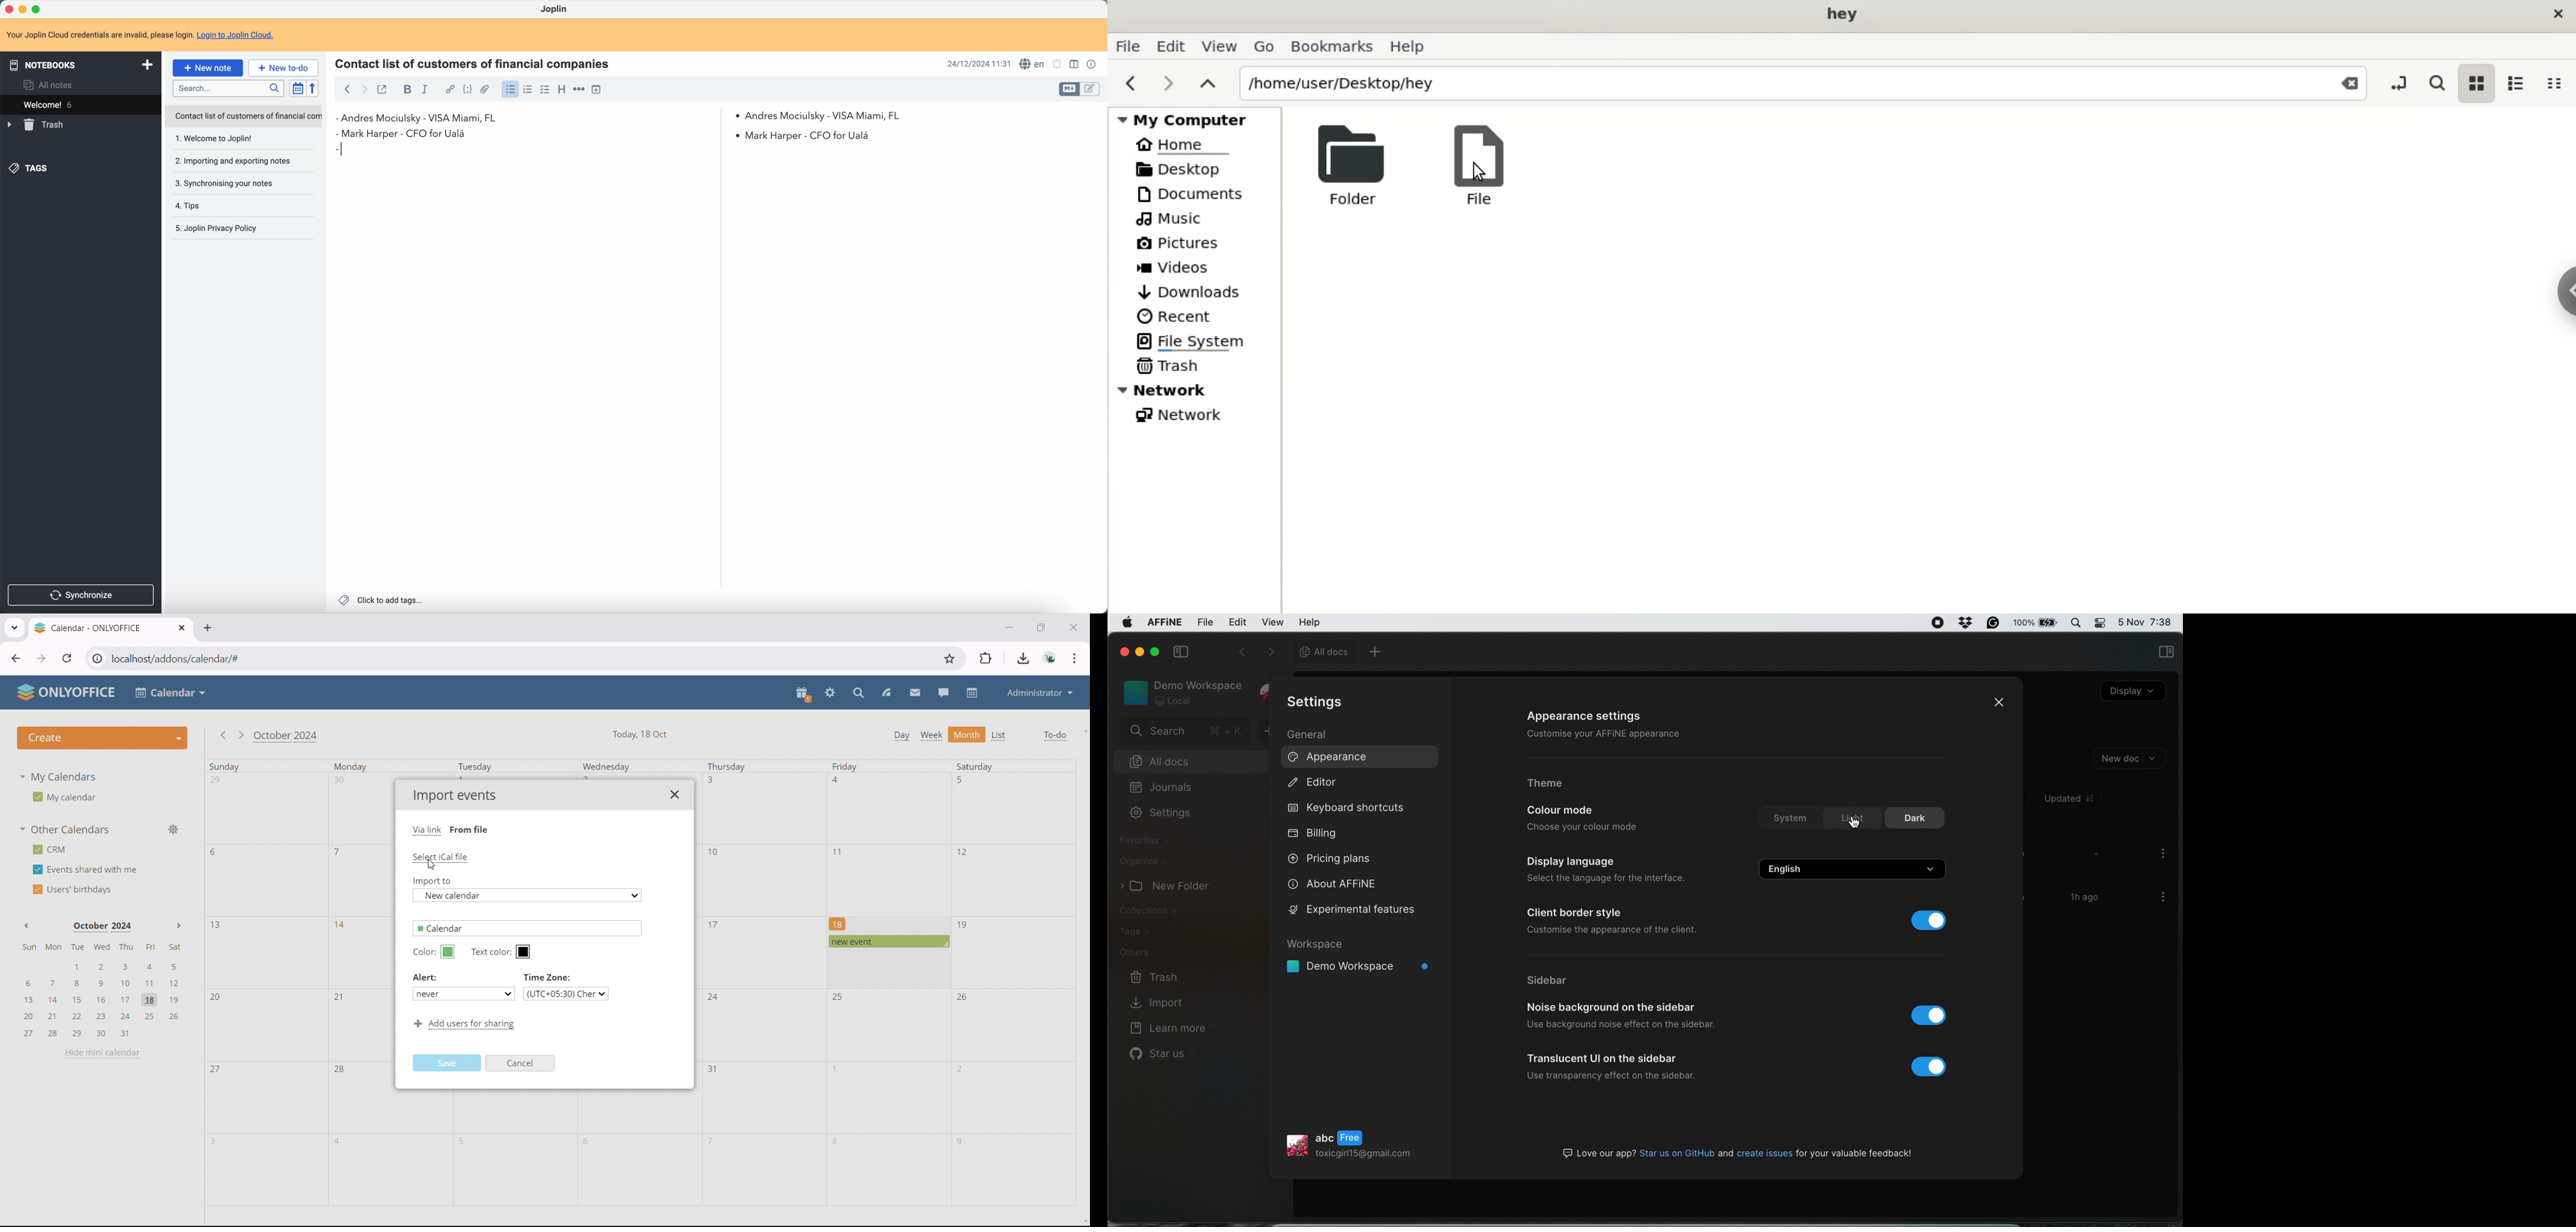  Describe the element at coordinates (1264, 47) in the screenshot. I see `go` at that location.